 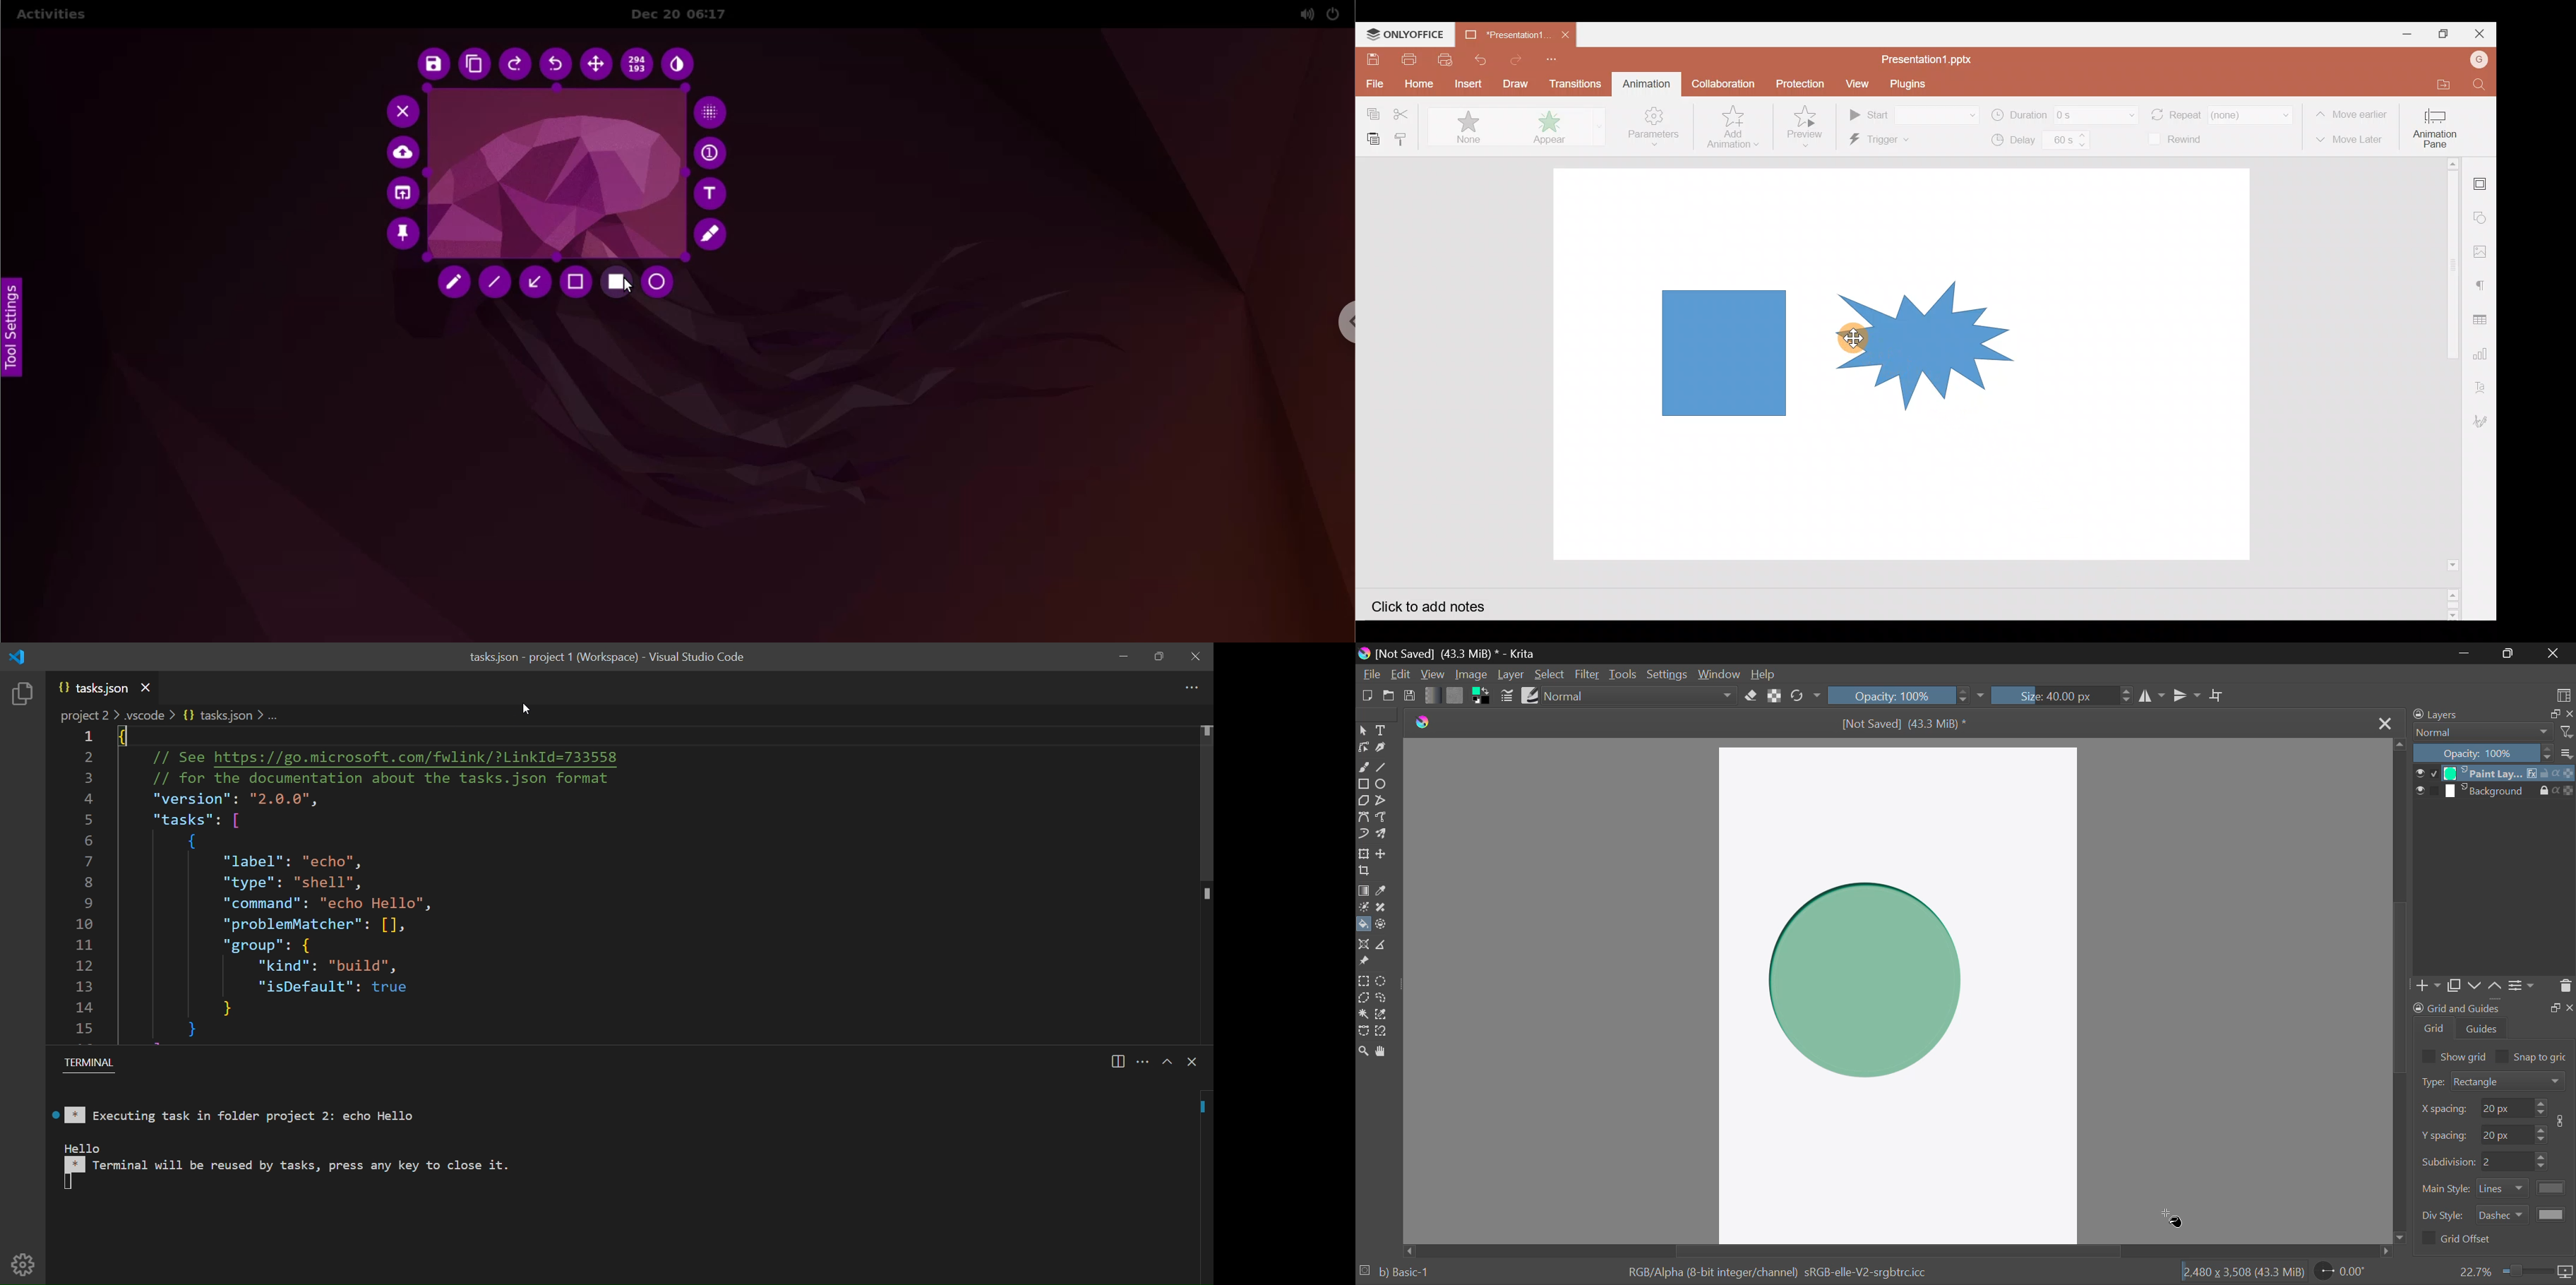 What do you see at coordinates (1363, 747) in the screenshot?
I see `Edit Shapes` at bounding box center [1363, 747].